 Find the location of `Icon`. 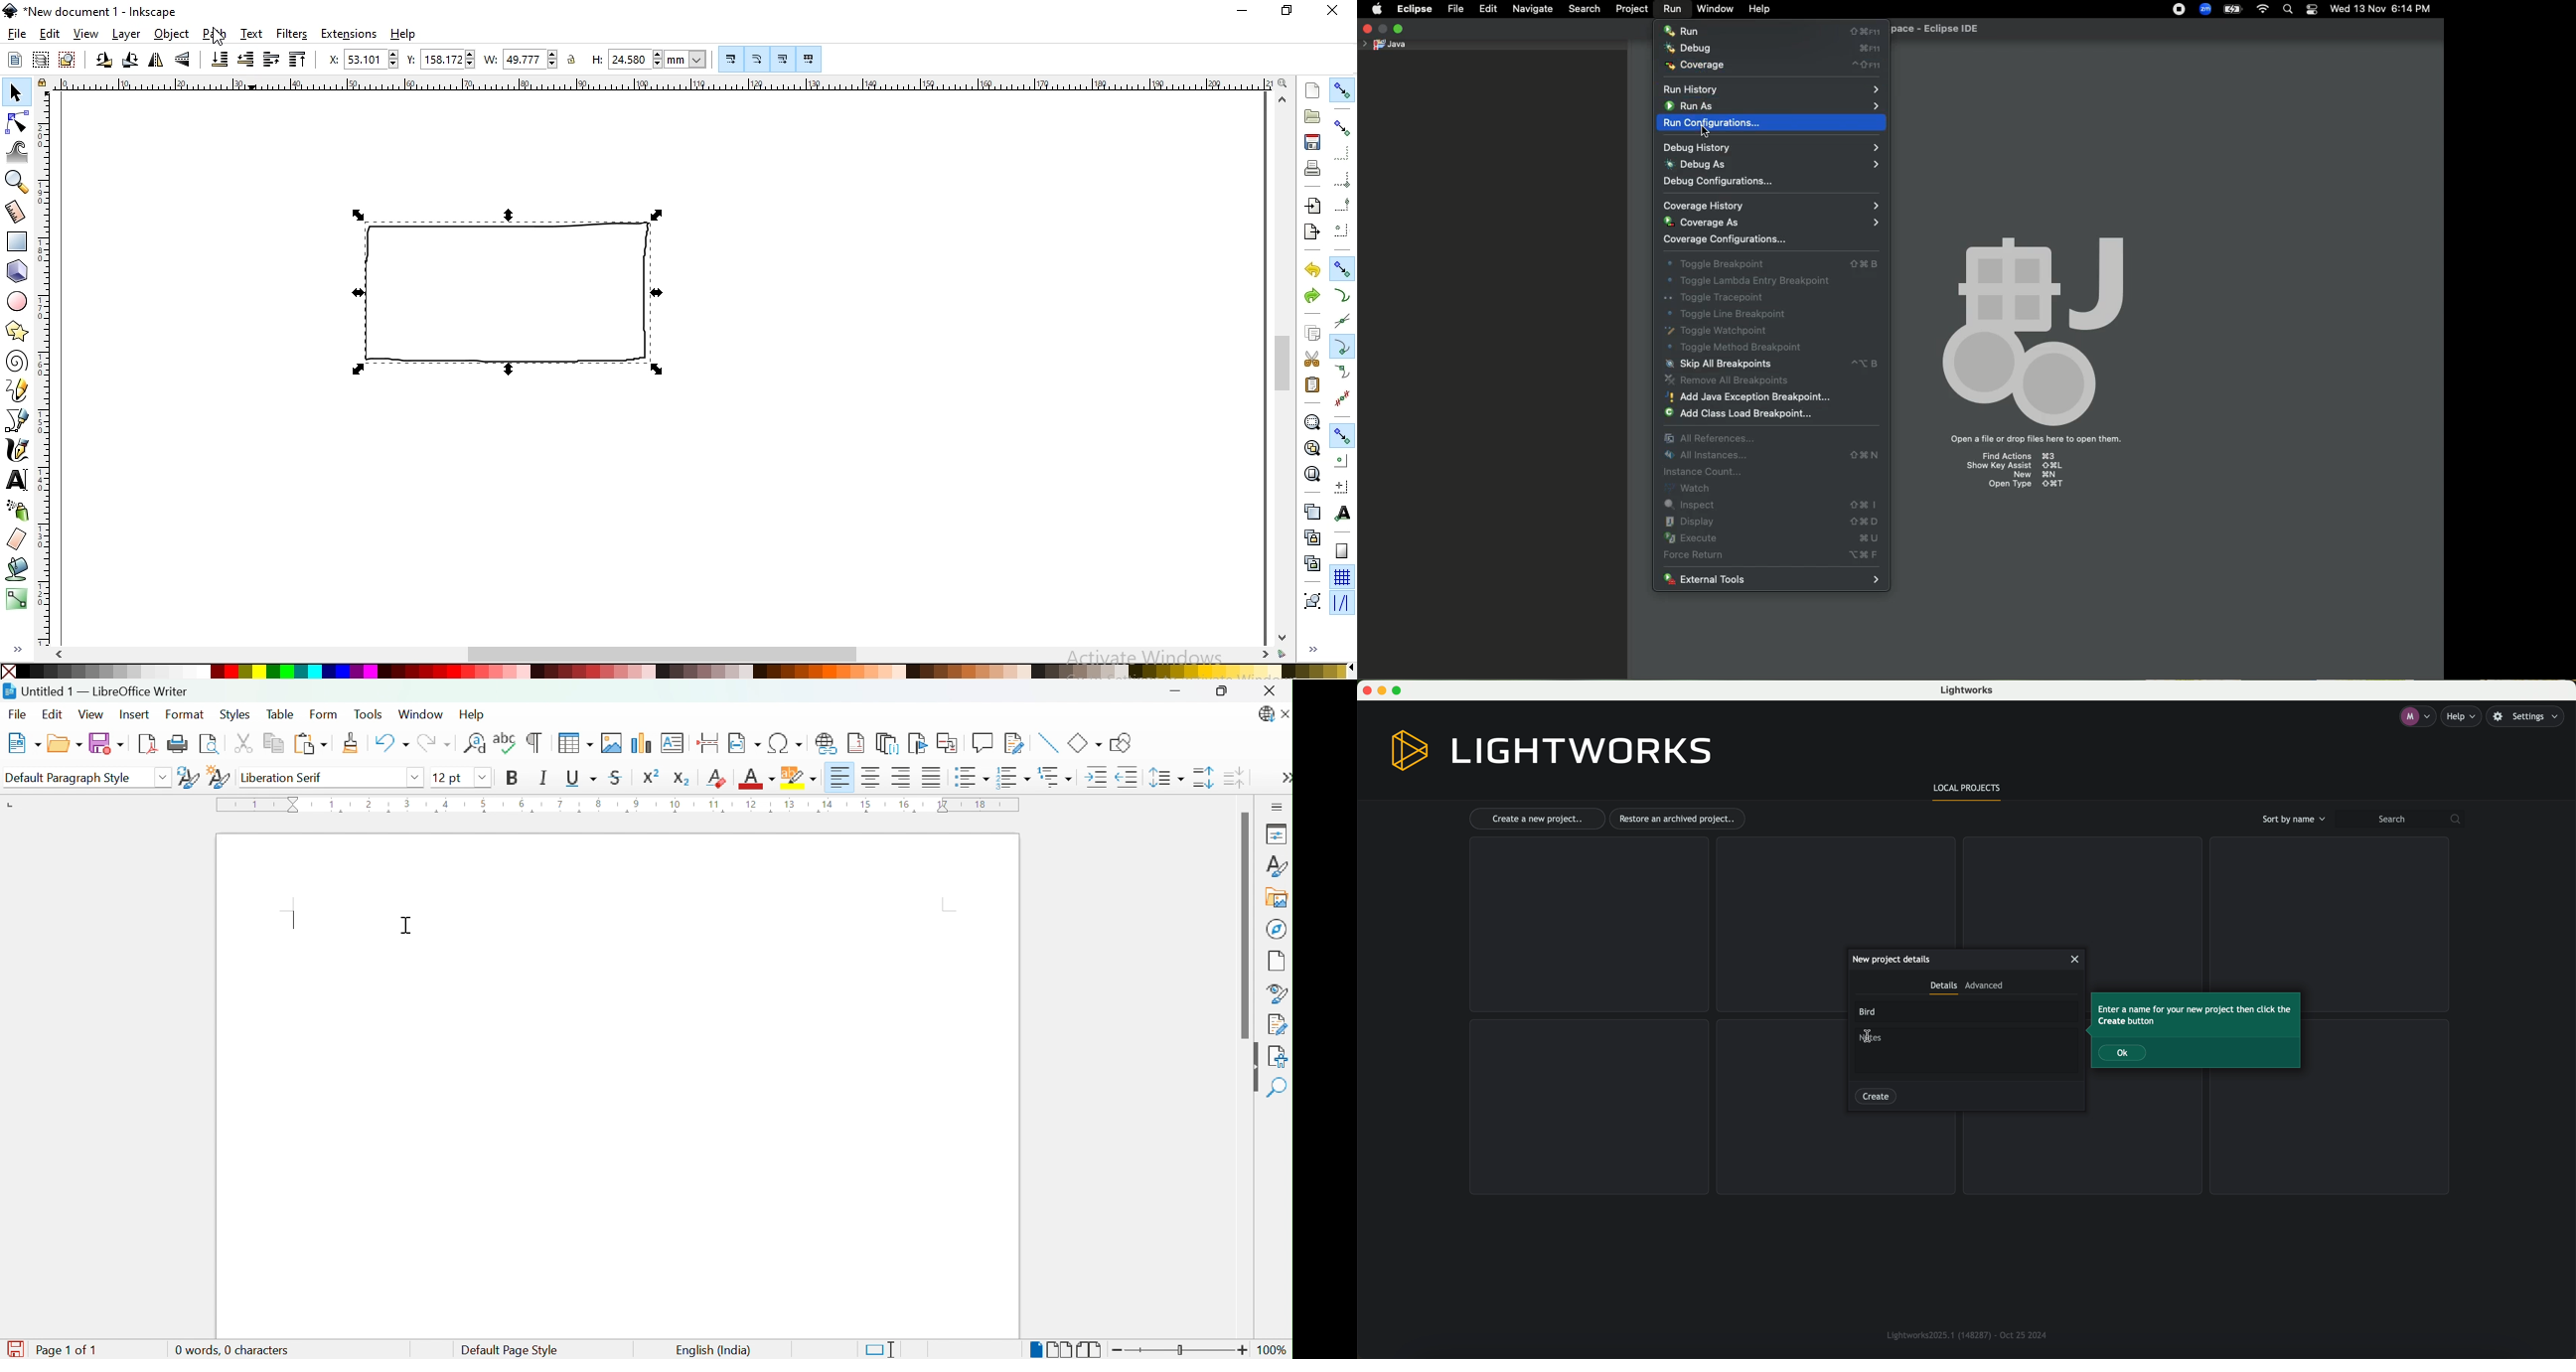

Icon is located at coordinates (2035, 330).